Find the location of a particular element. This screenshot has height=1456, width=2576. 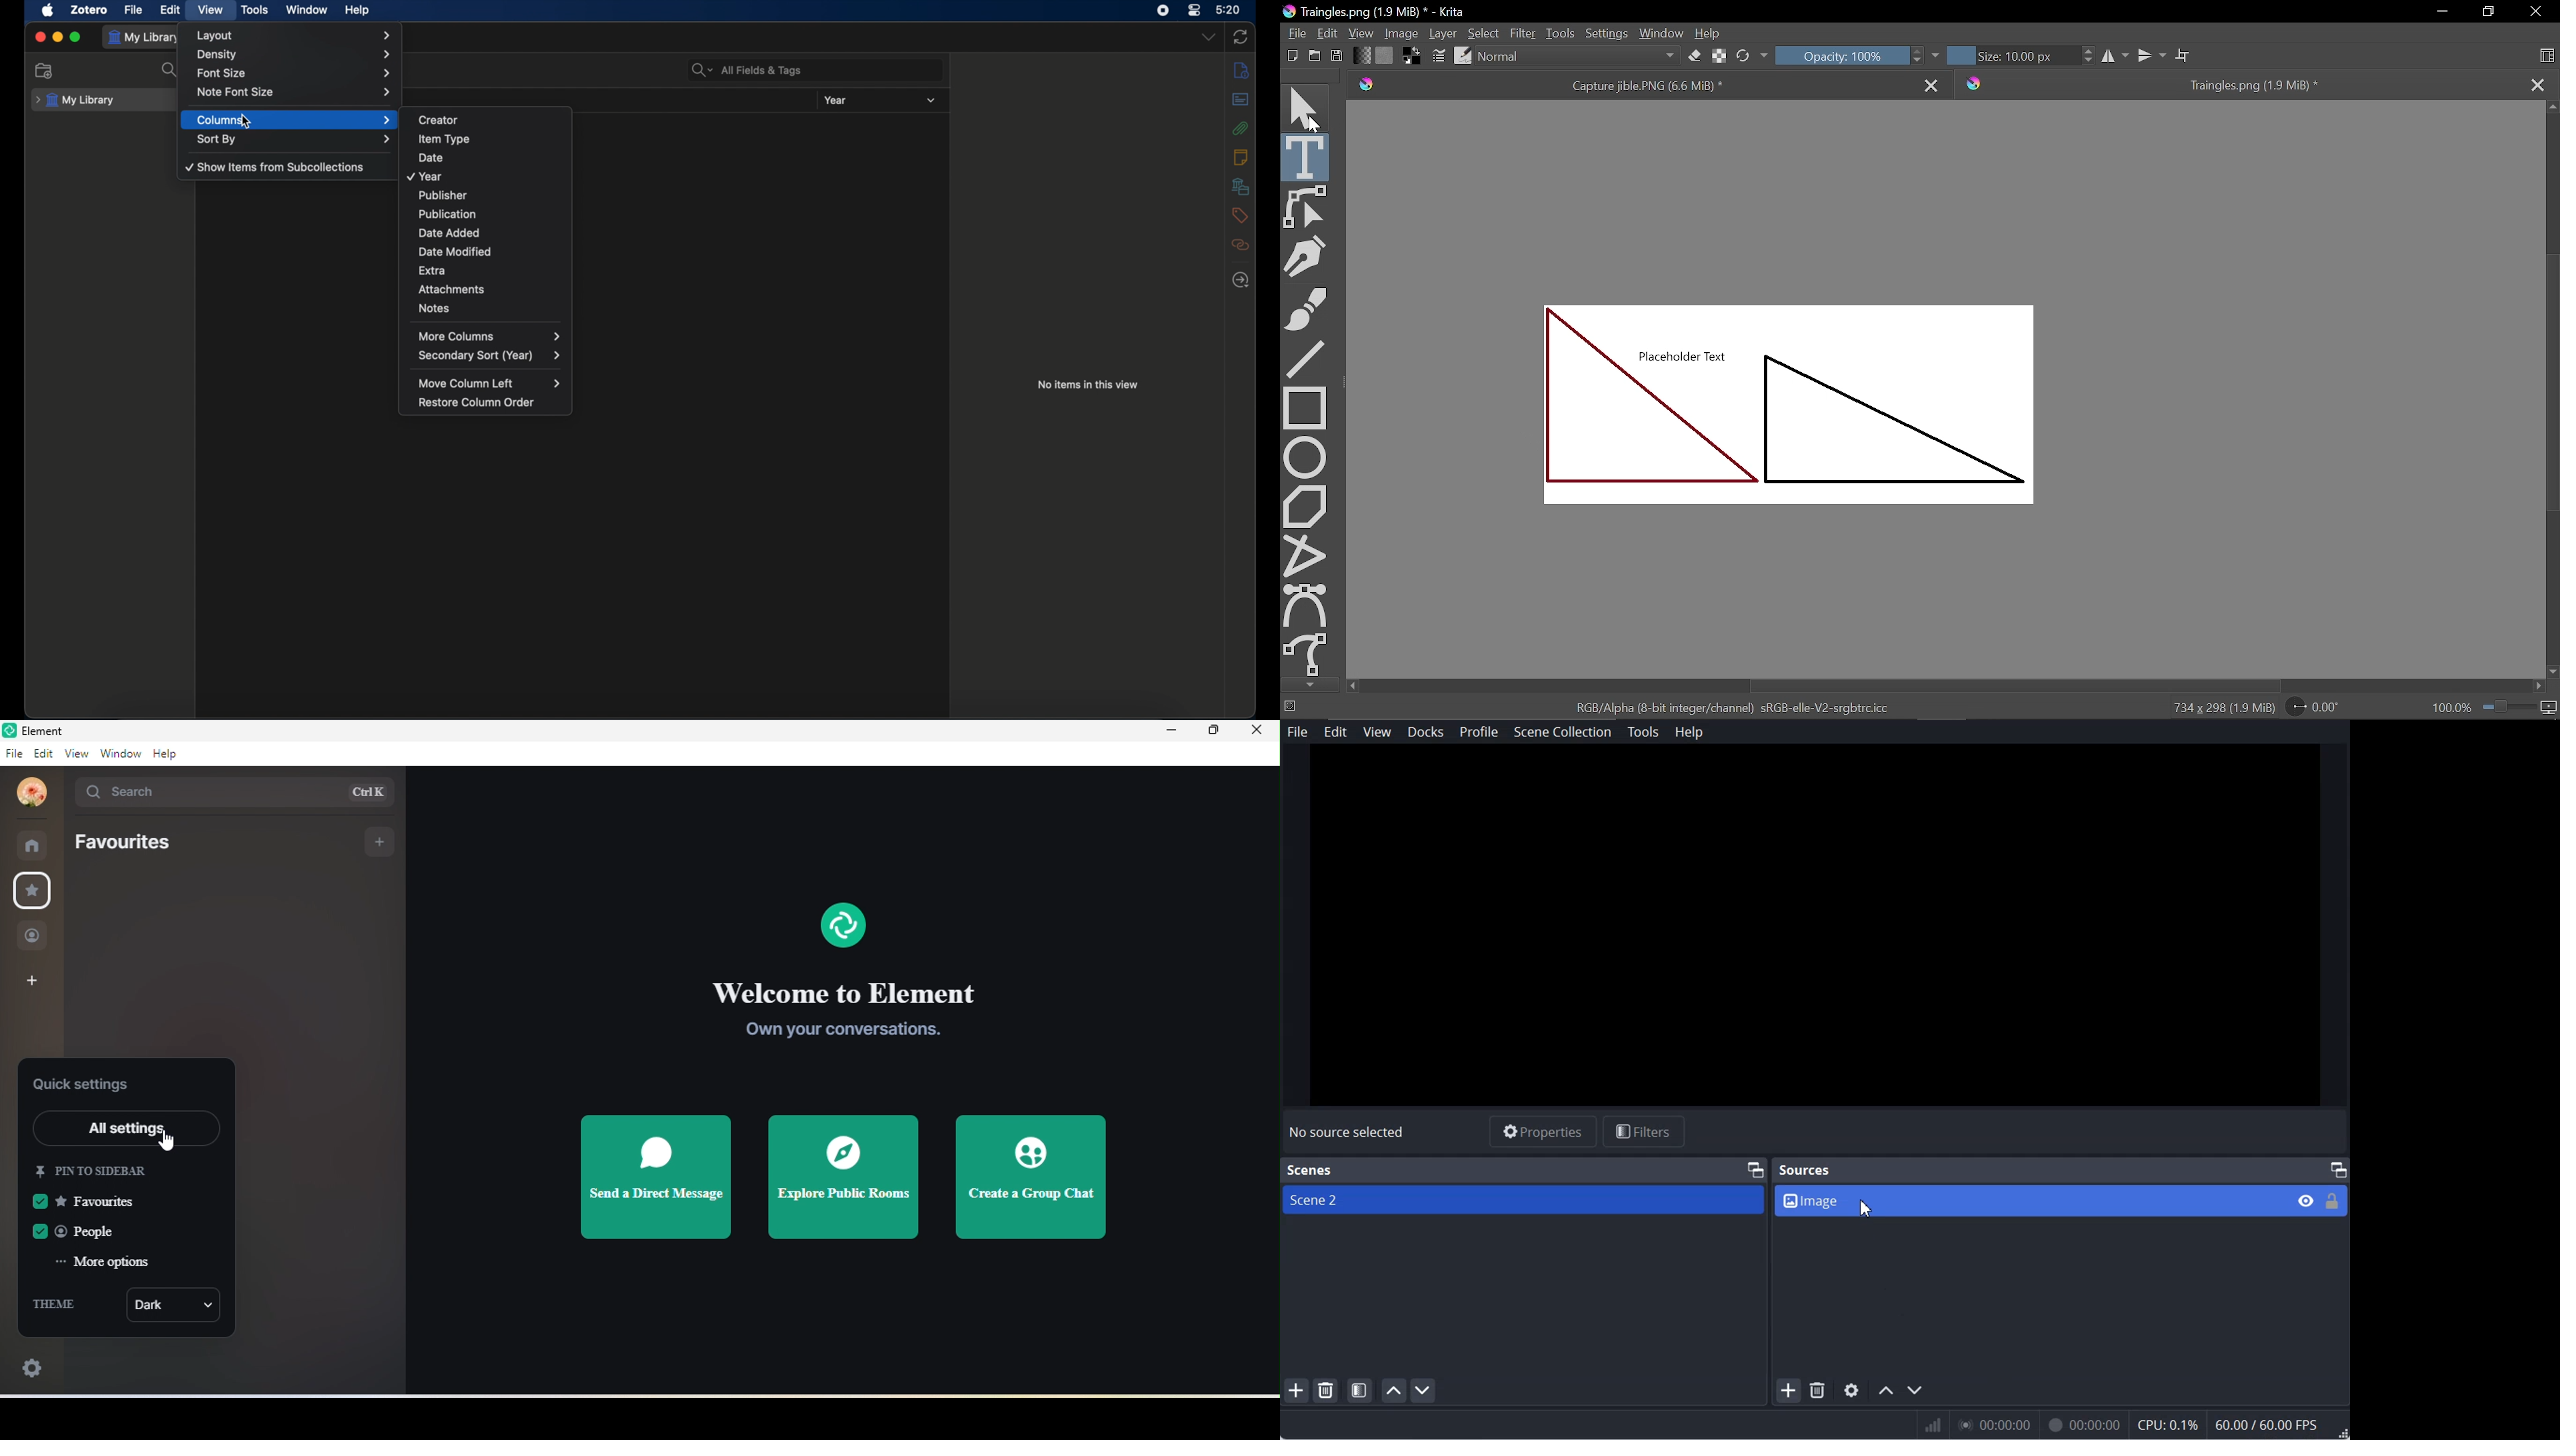

Image is located at coordinates (1403, 33).